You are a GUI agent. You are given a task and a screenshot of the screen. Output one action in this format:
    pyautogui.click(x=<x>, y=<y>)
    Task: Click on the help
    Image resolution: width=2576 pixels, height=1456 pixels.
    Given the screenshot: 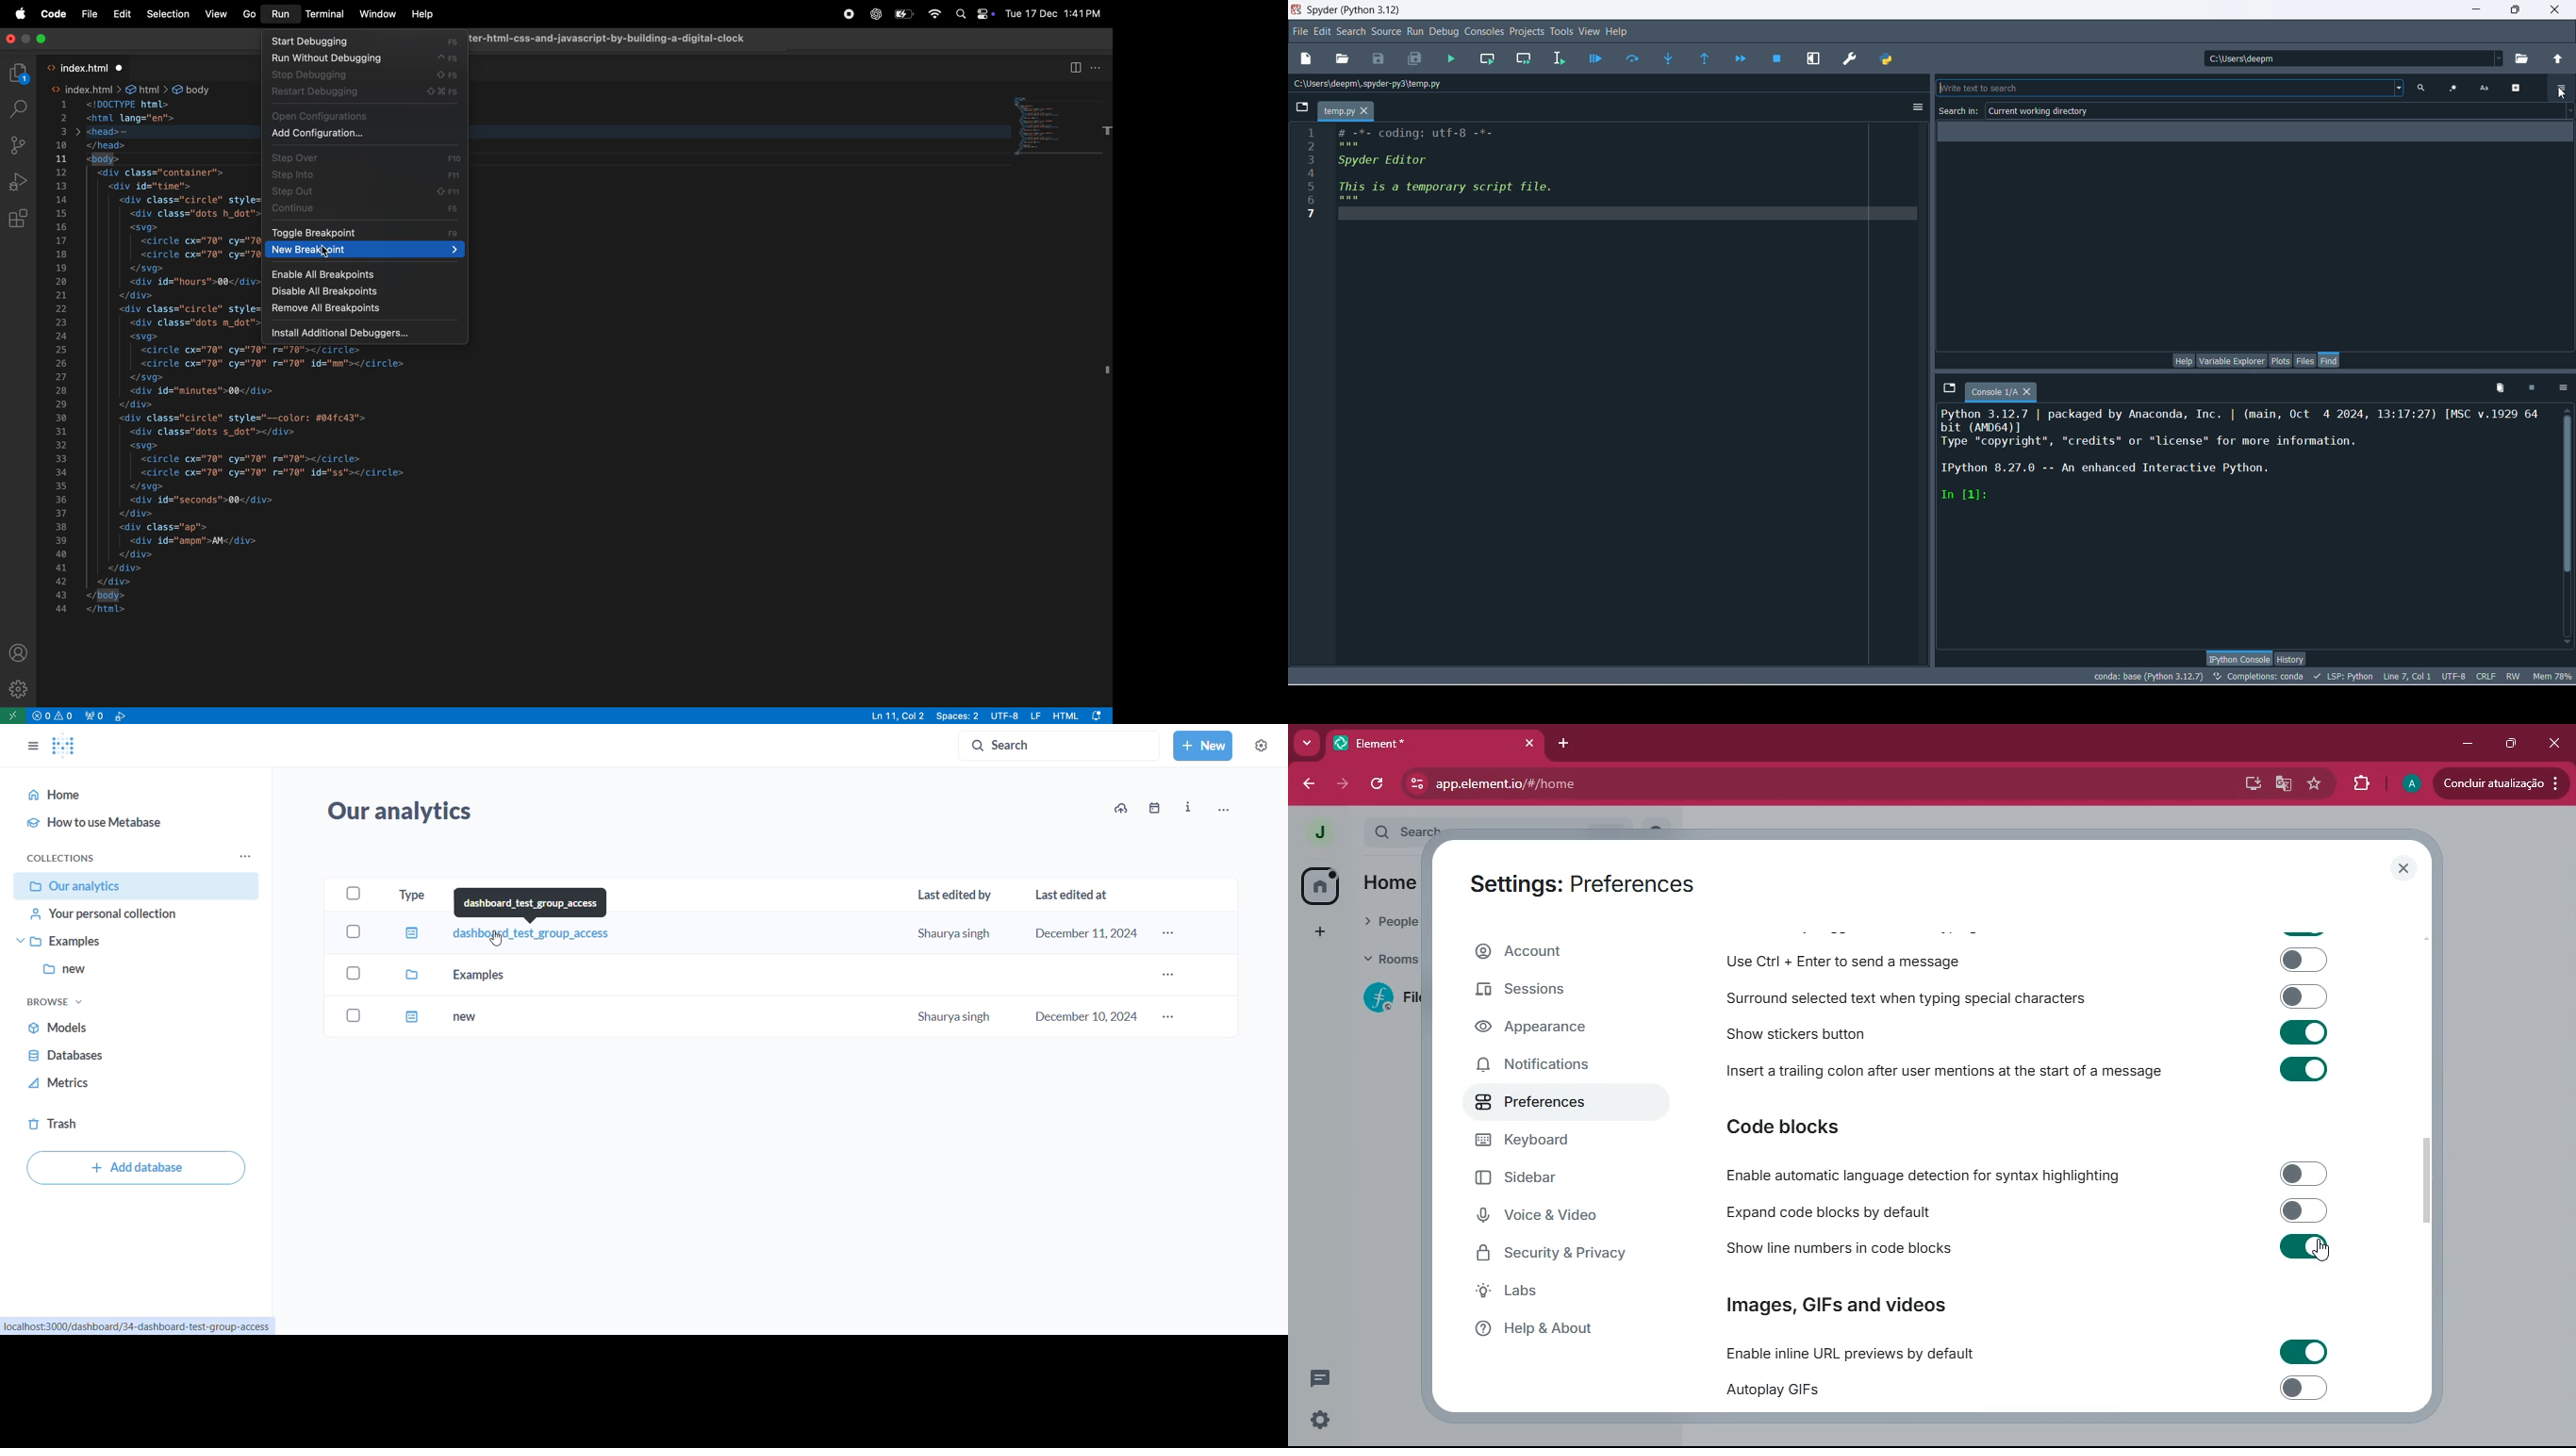 What is the action you would take?
    pyautogui.click(x=1618, y=33)
    